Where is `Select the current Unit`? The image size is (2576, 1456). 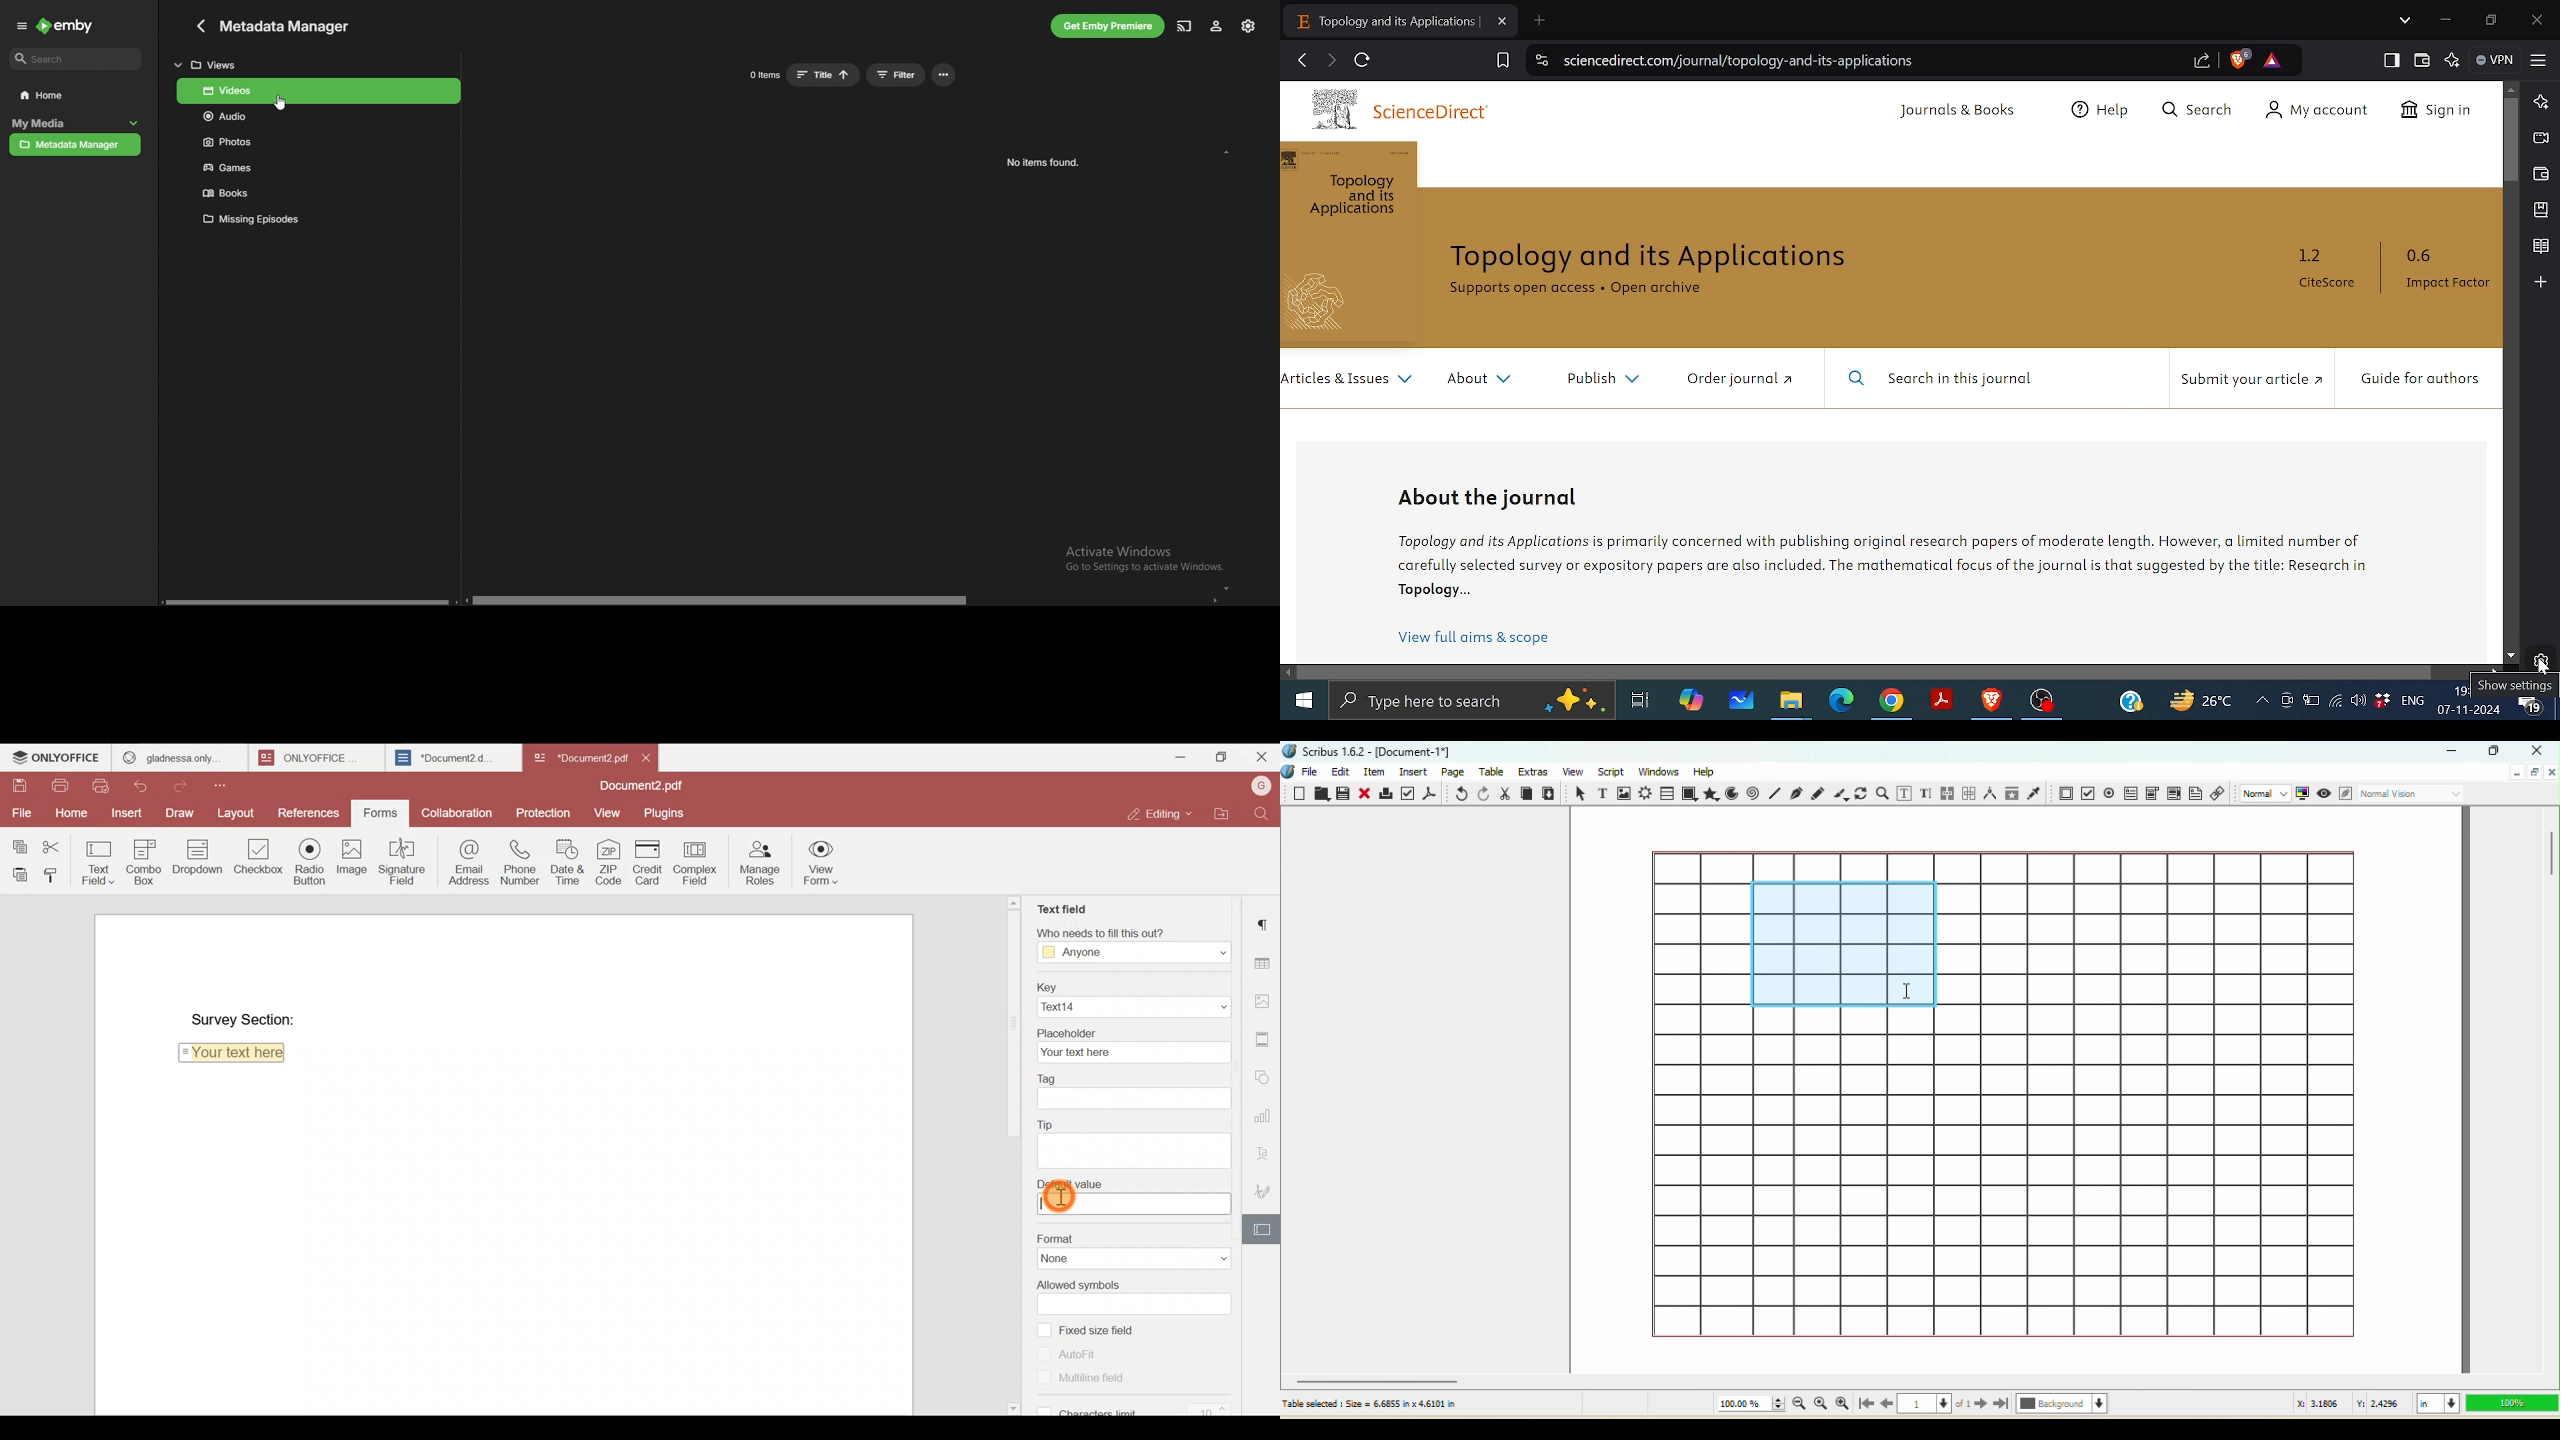
Select the current Unit is located at coordinates (2436, 1404).